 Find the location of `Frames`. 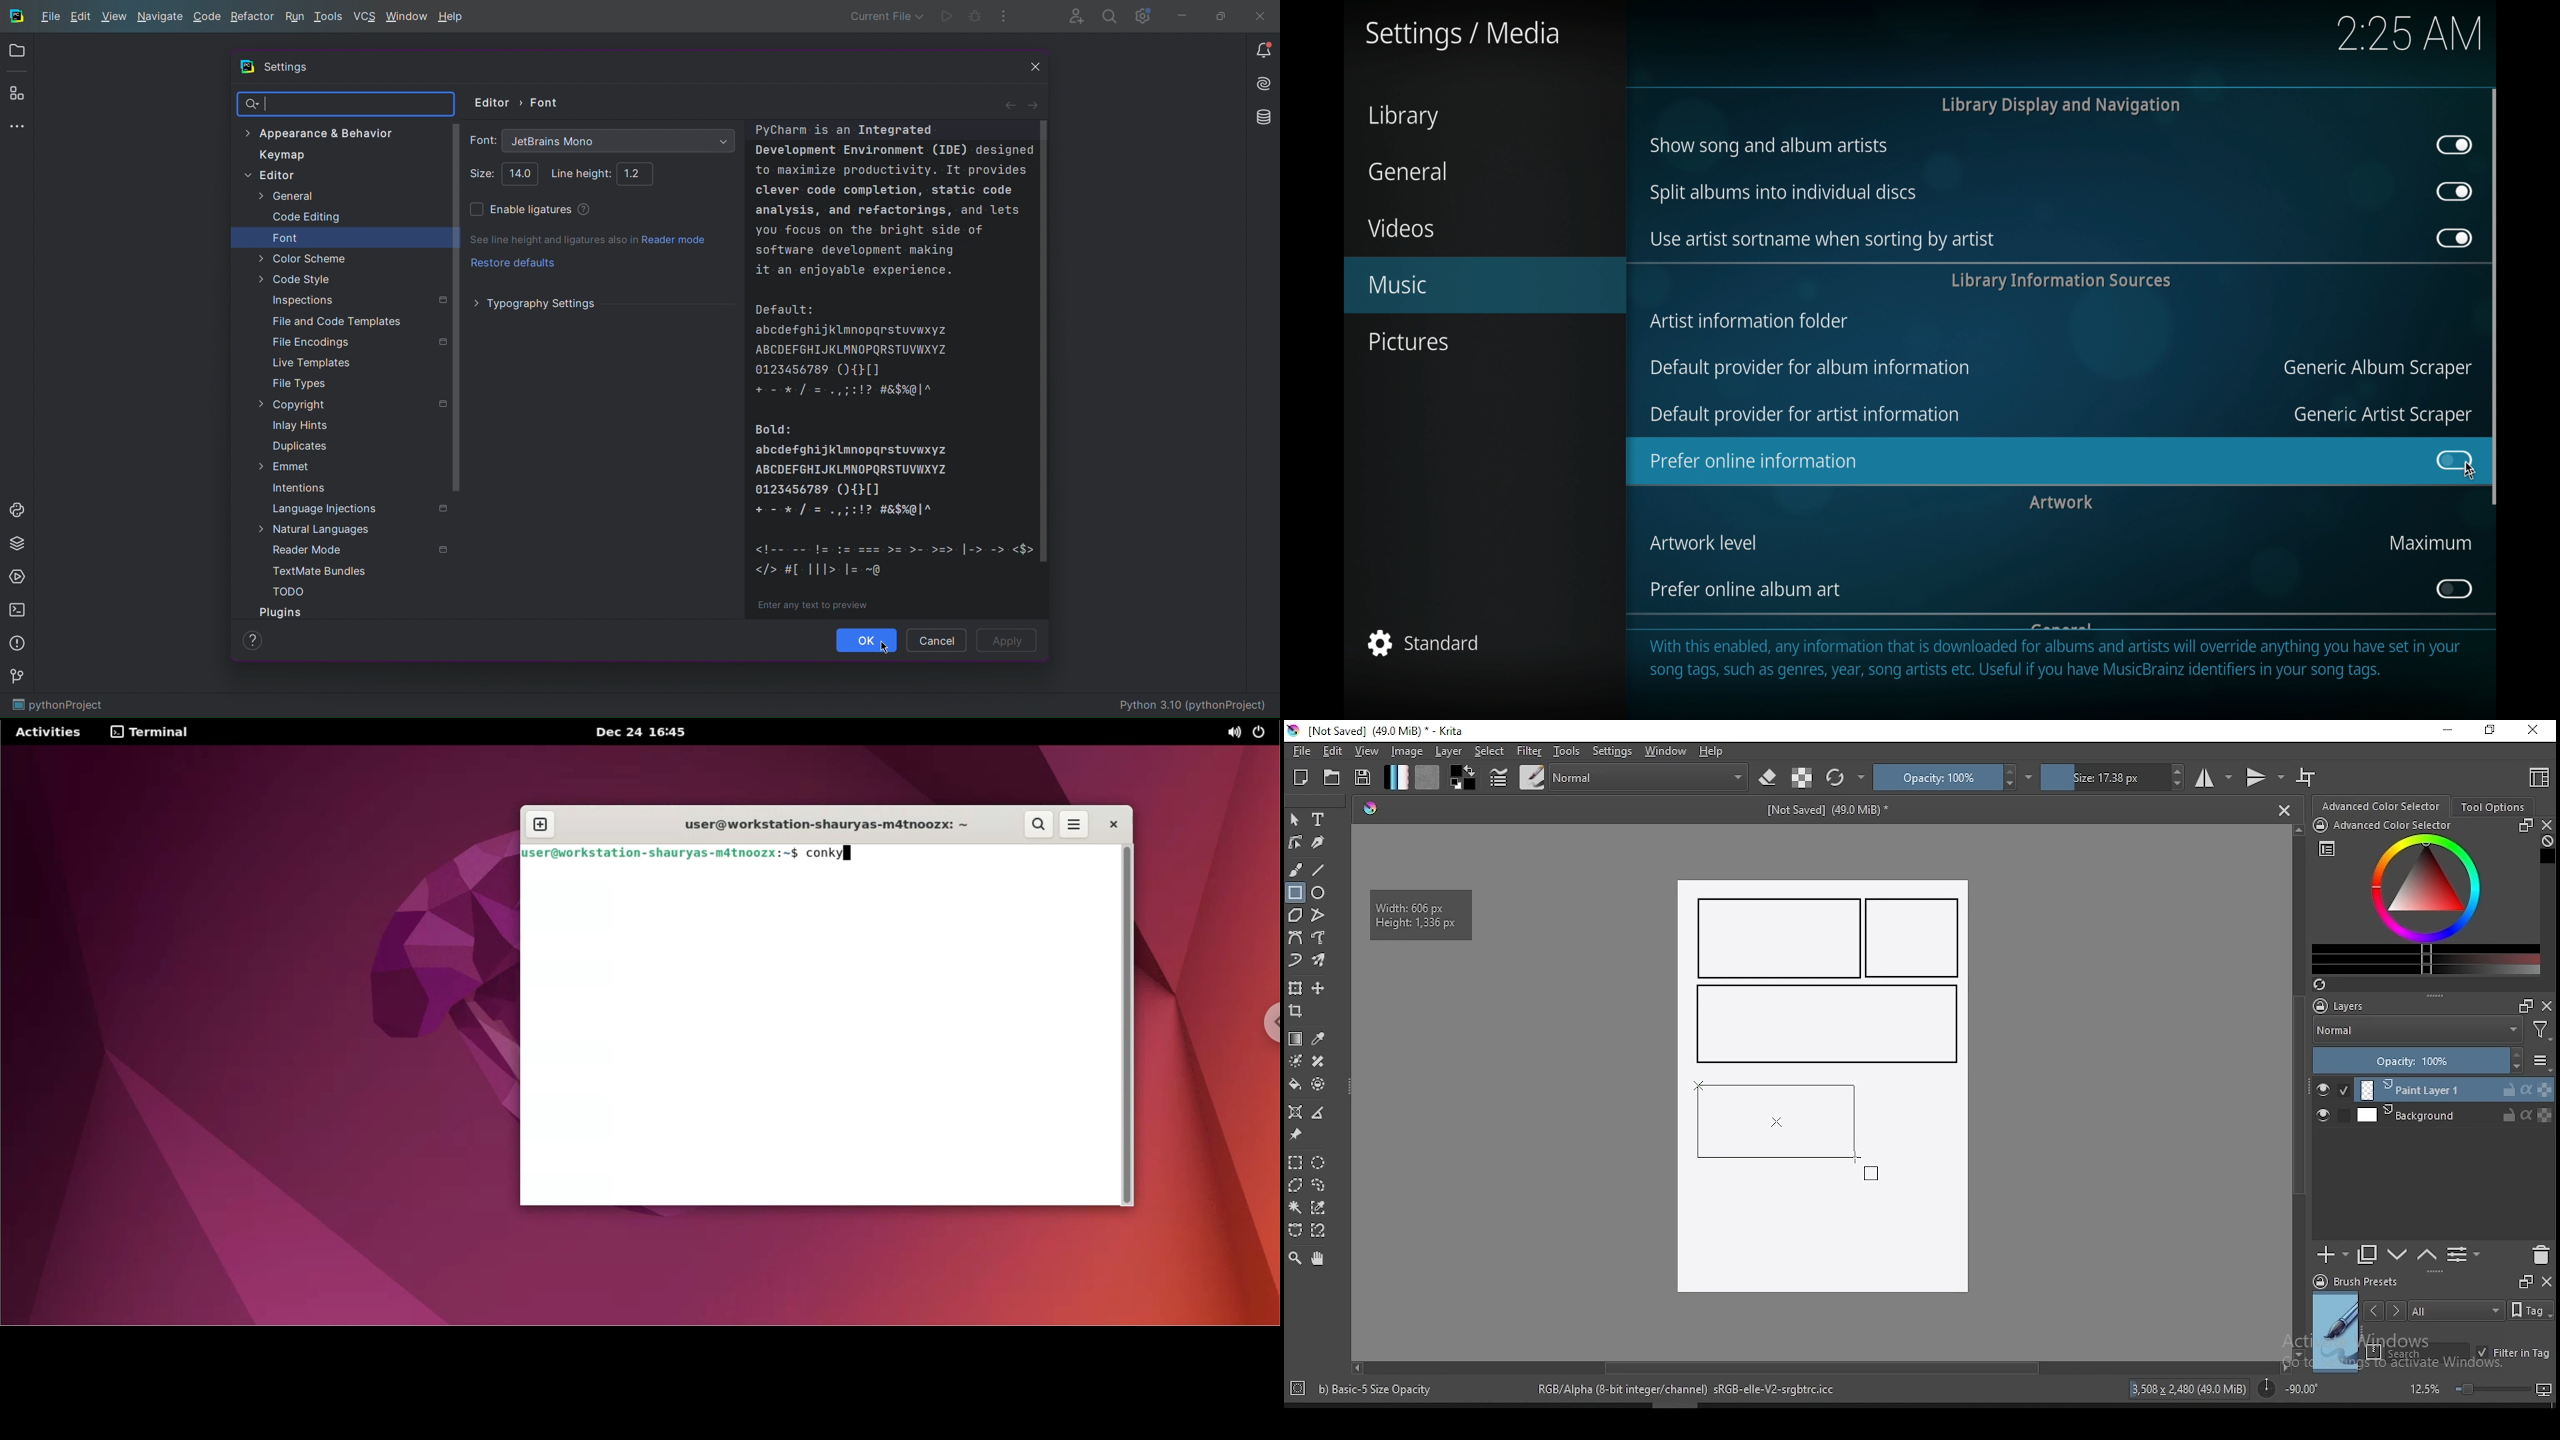

Frames is located at coordinates (2525, 1281).